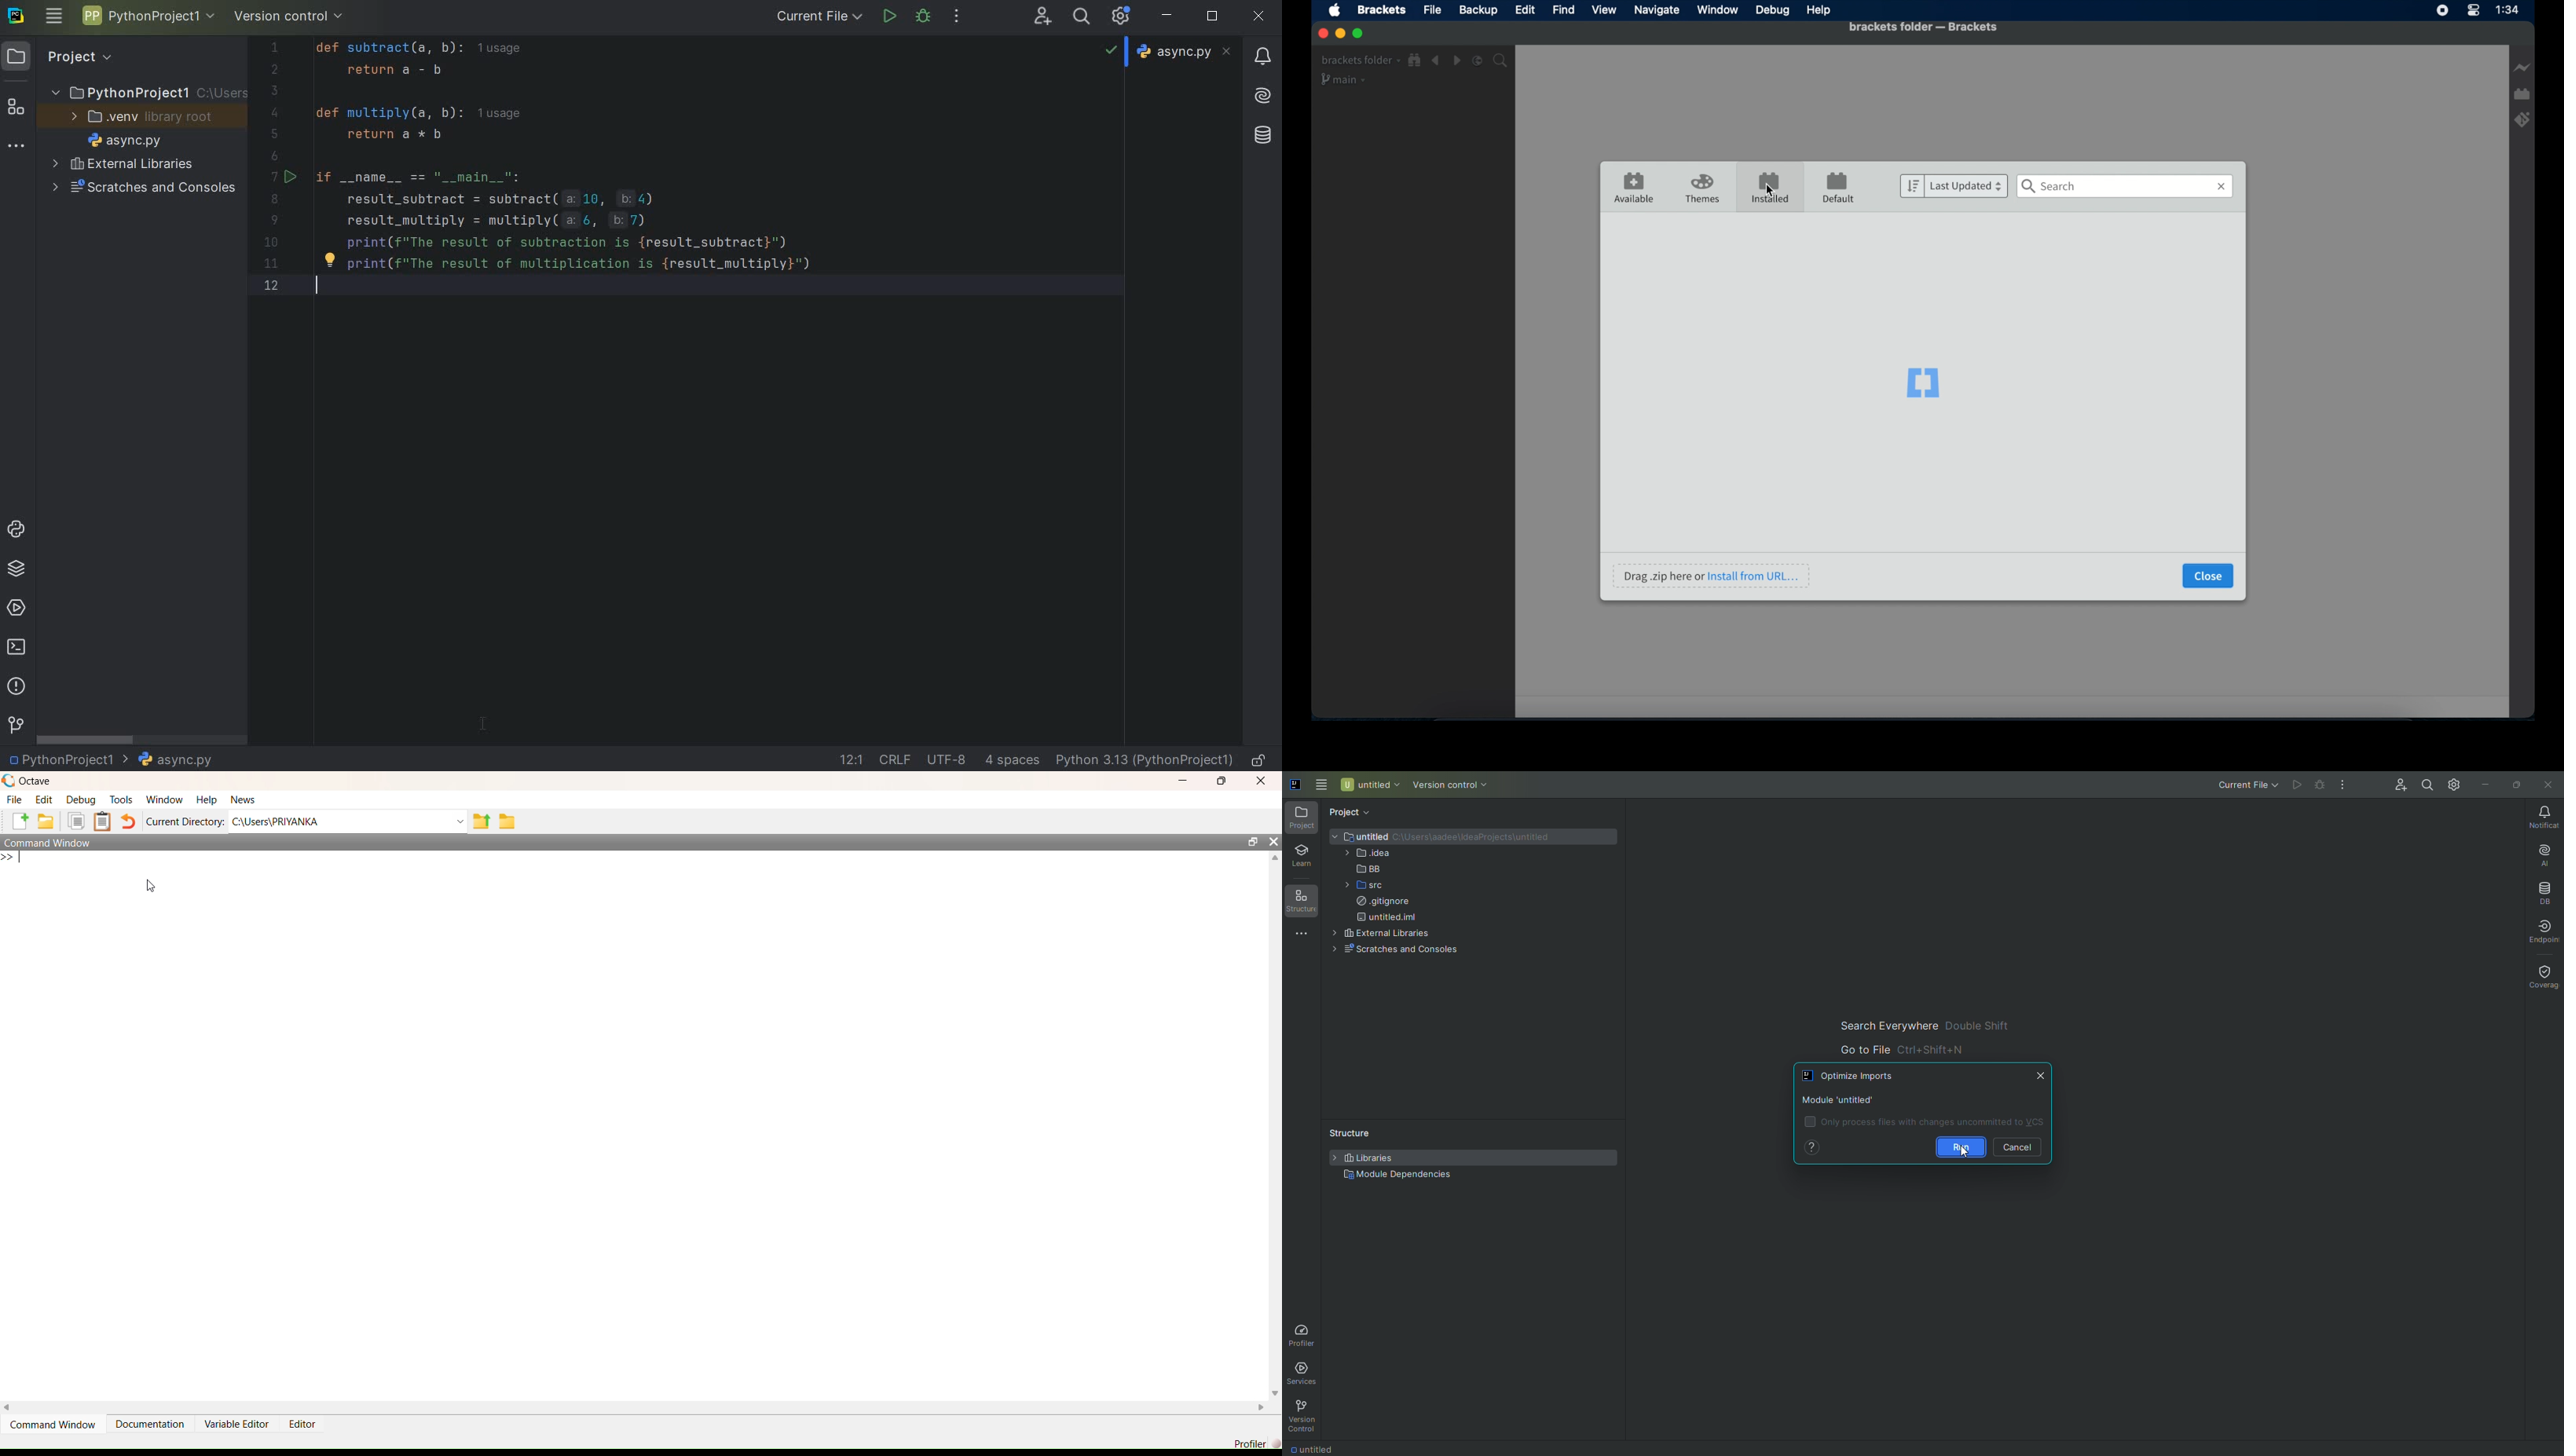 The image size is (2576, 1456). What do you see at coordinates (1839, 187) in the screenshot?
I see `default` at bounding box center [1839, 187].